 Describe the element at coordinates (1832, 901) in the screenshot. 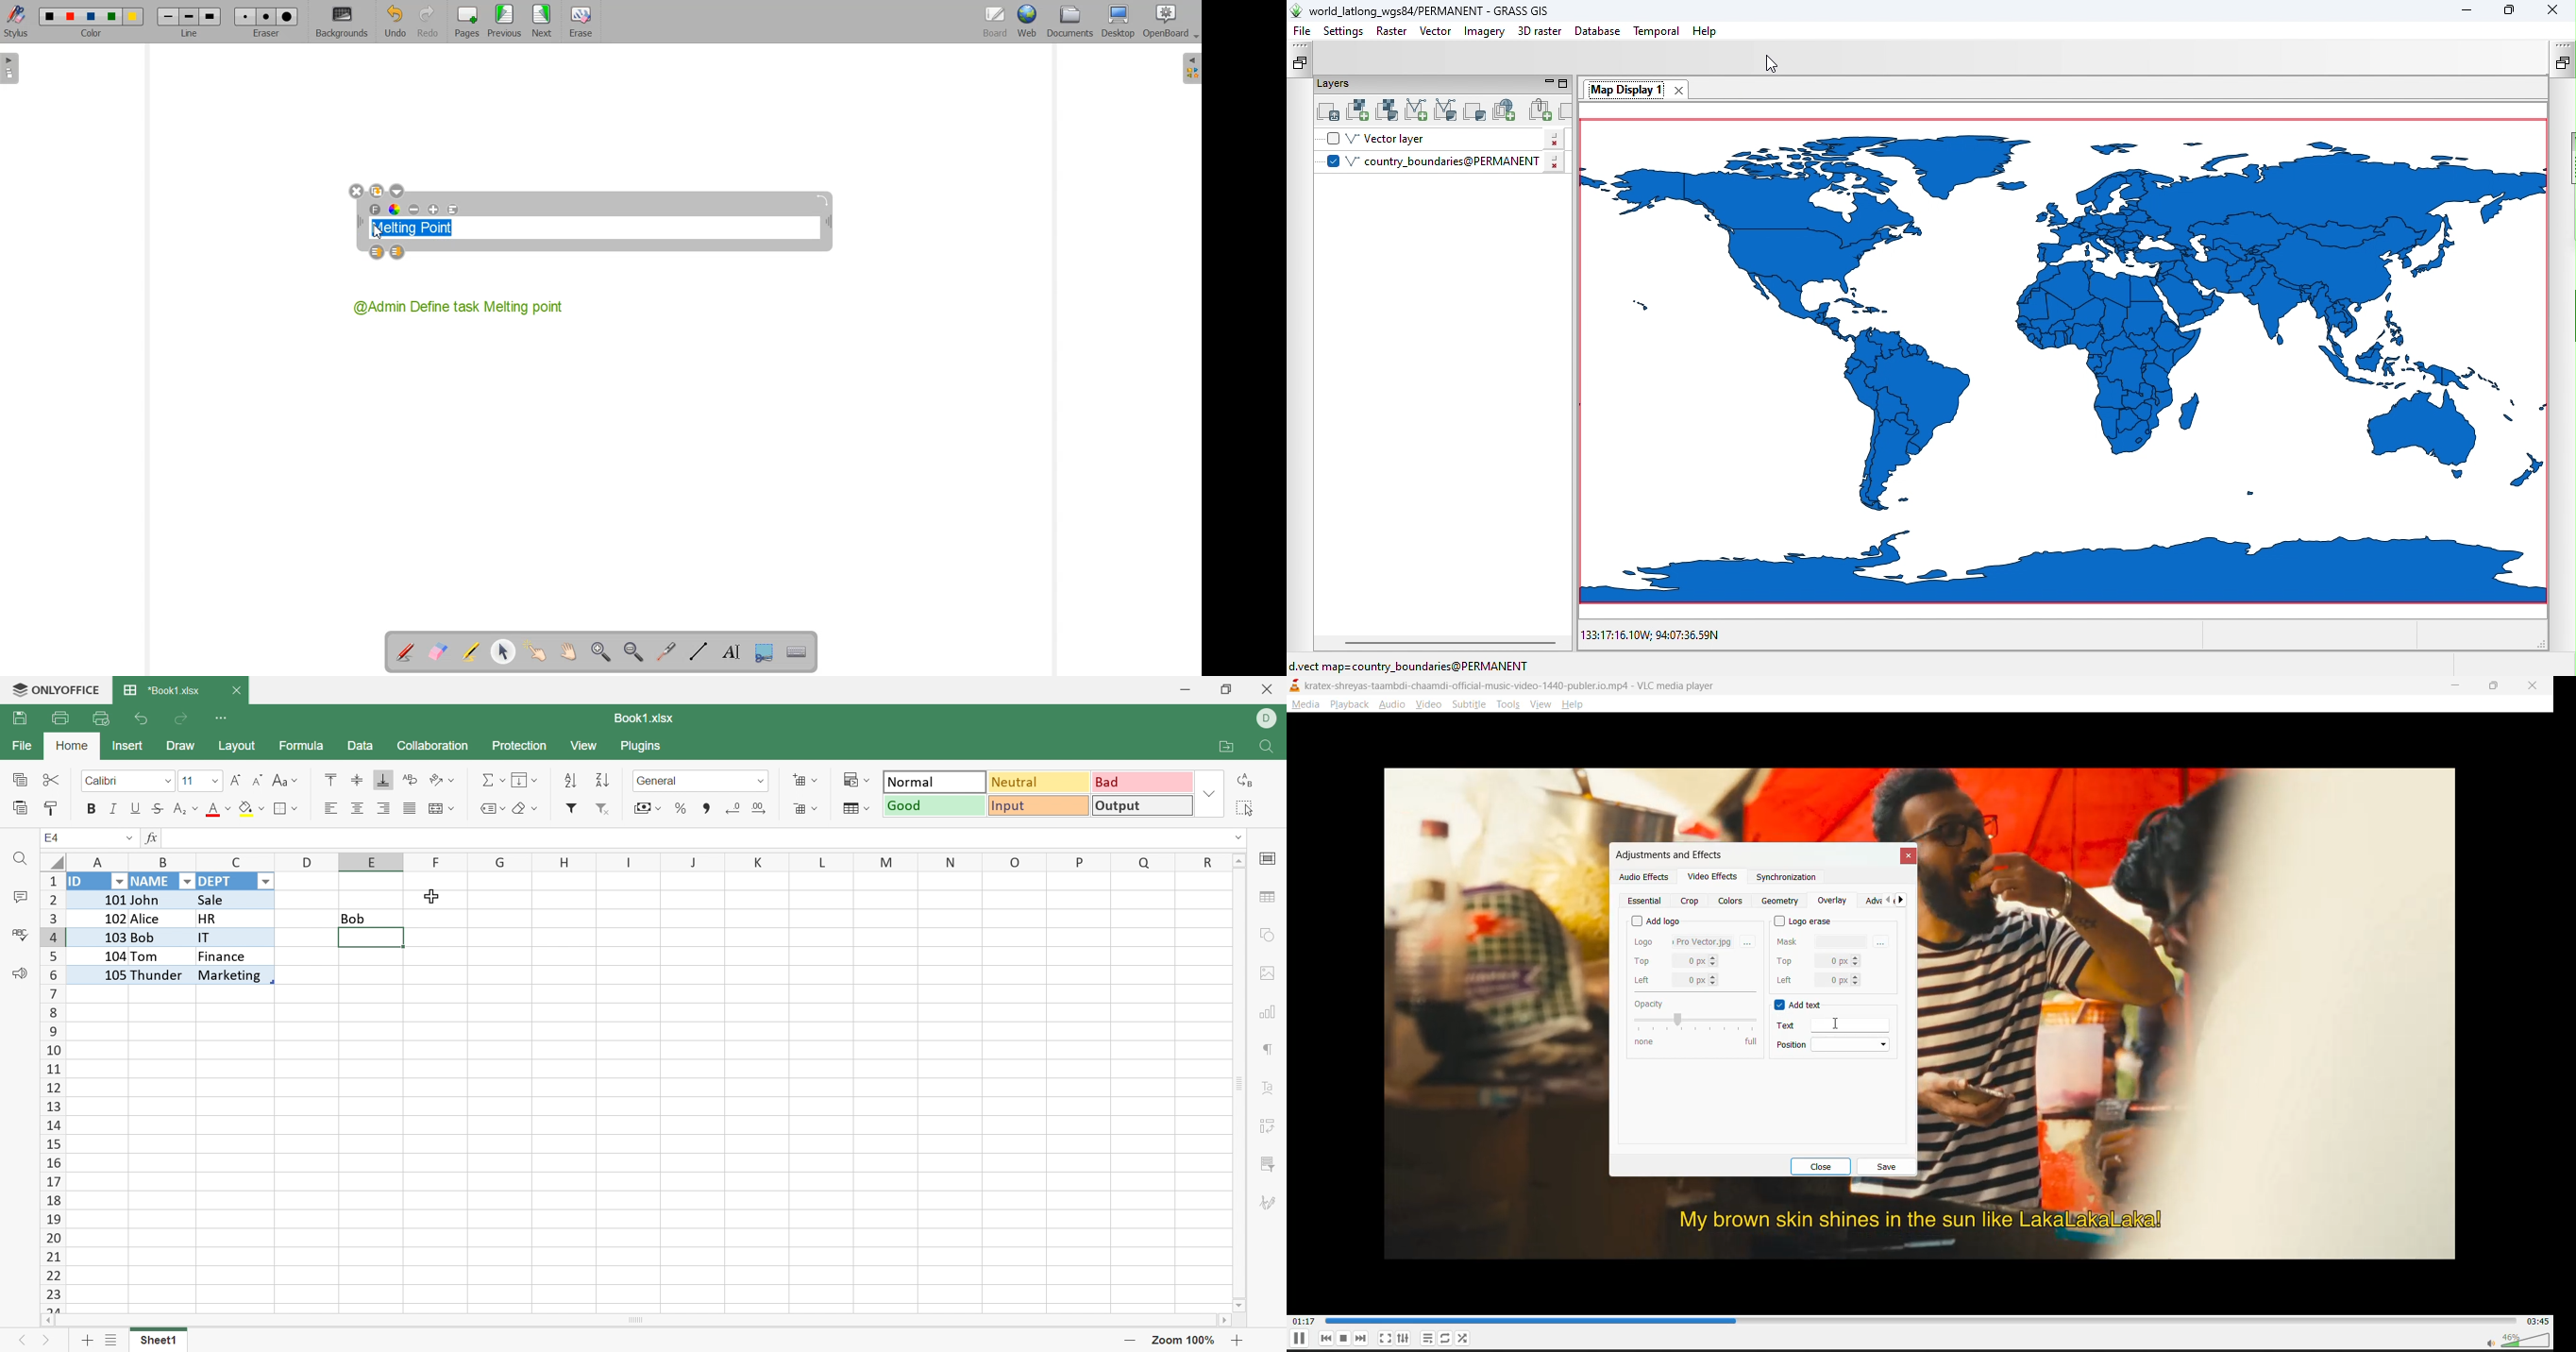

I see `overlay` at that location.